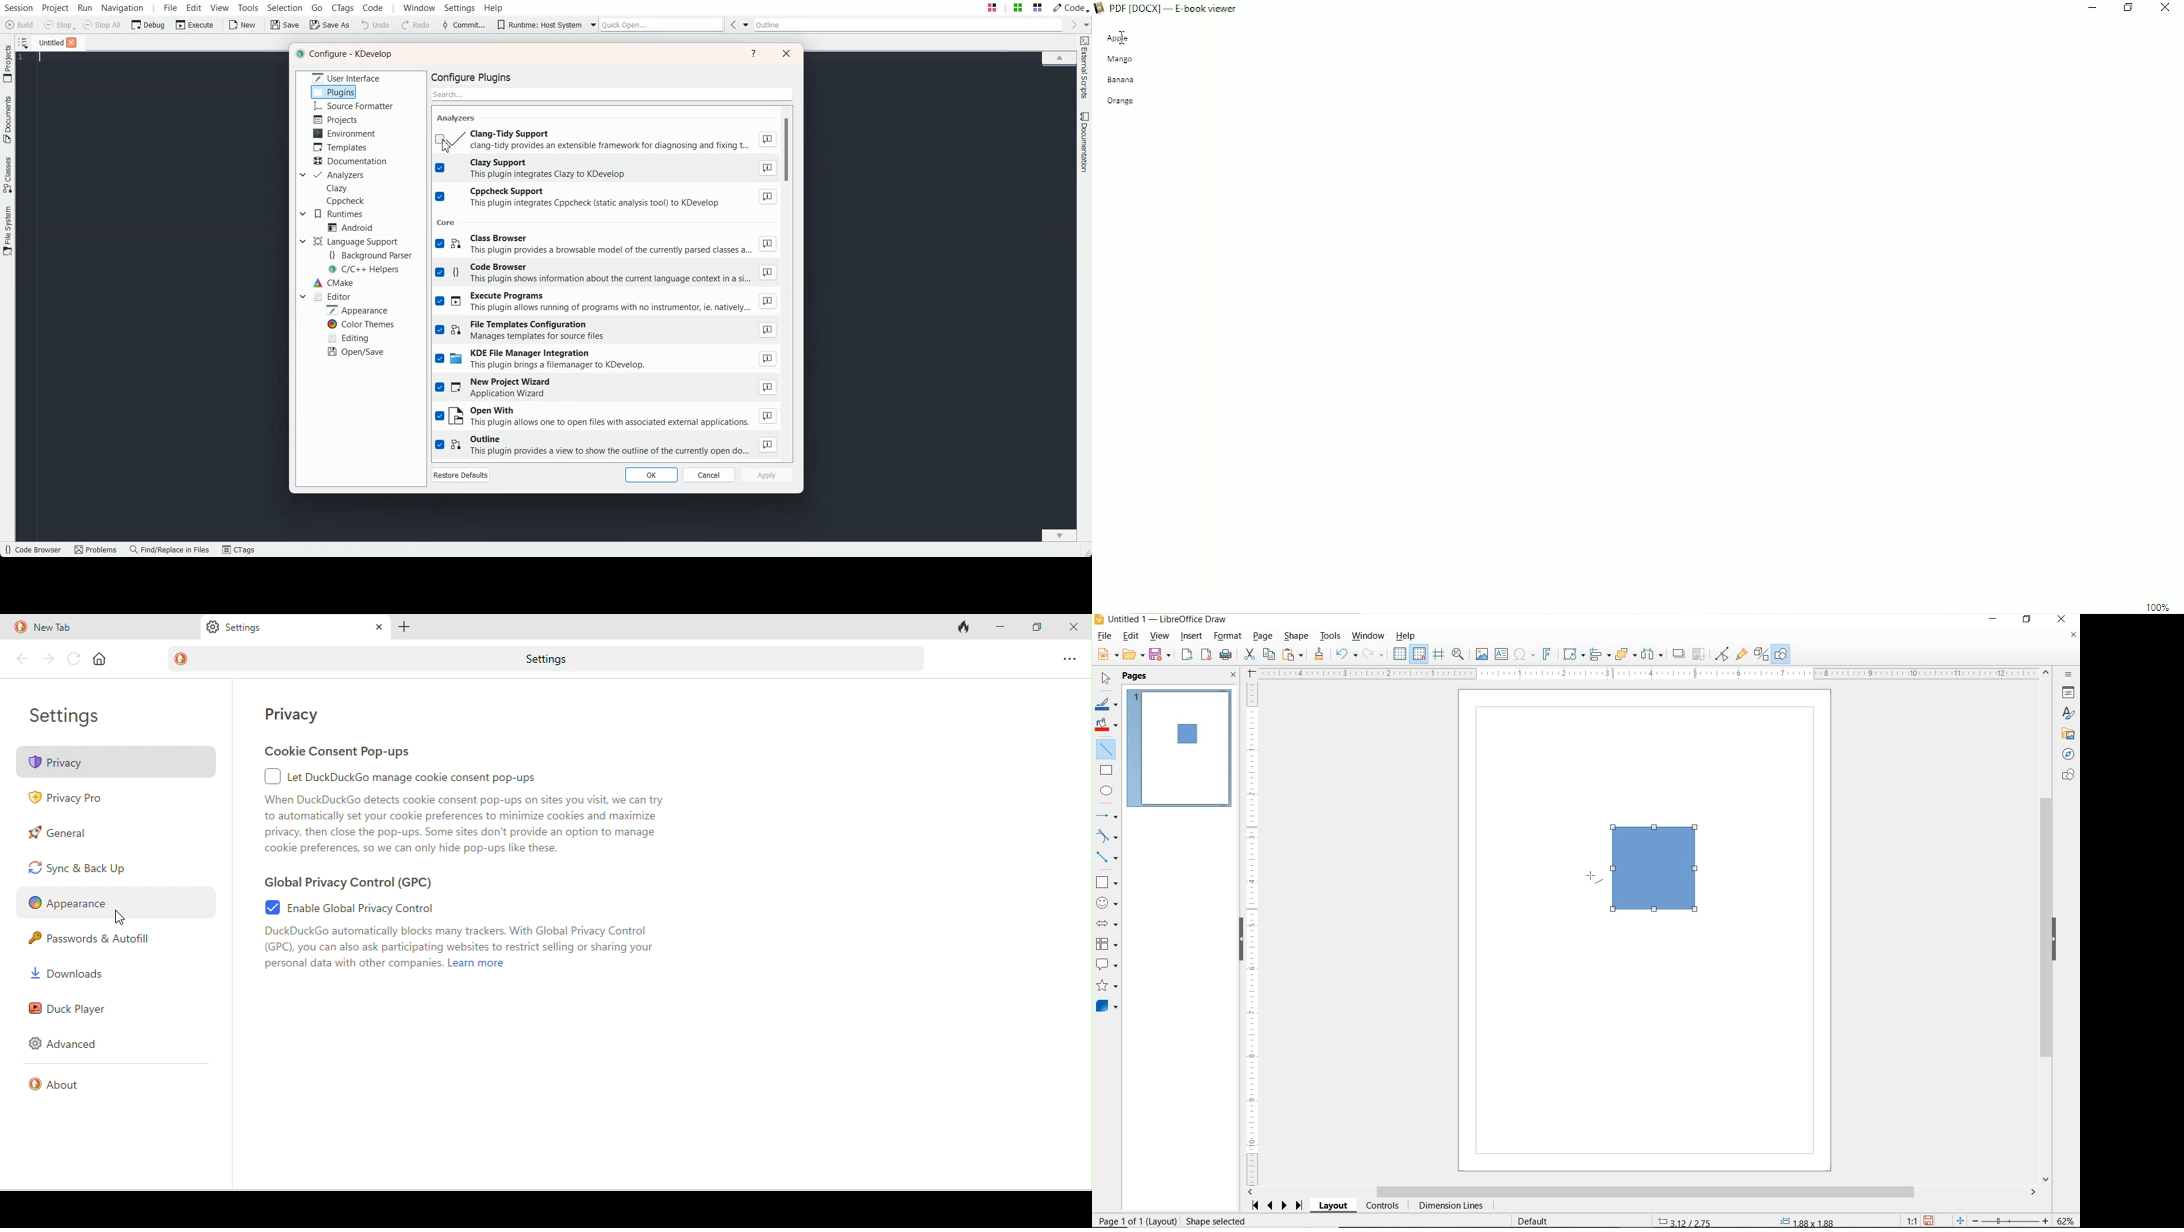 The height and width of the screenshot is (1232, 2184). Describe the element at coordinates (767, 330) in the screenshot. I see `About` at that location.